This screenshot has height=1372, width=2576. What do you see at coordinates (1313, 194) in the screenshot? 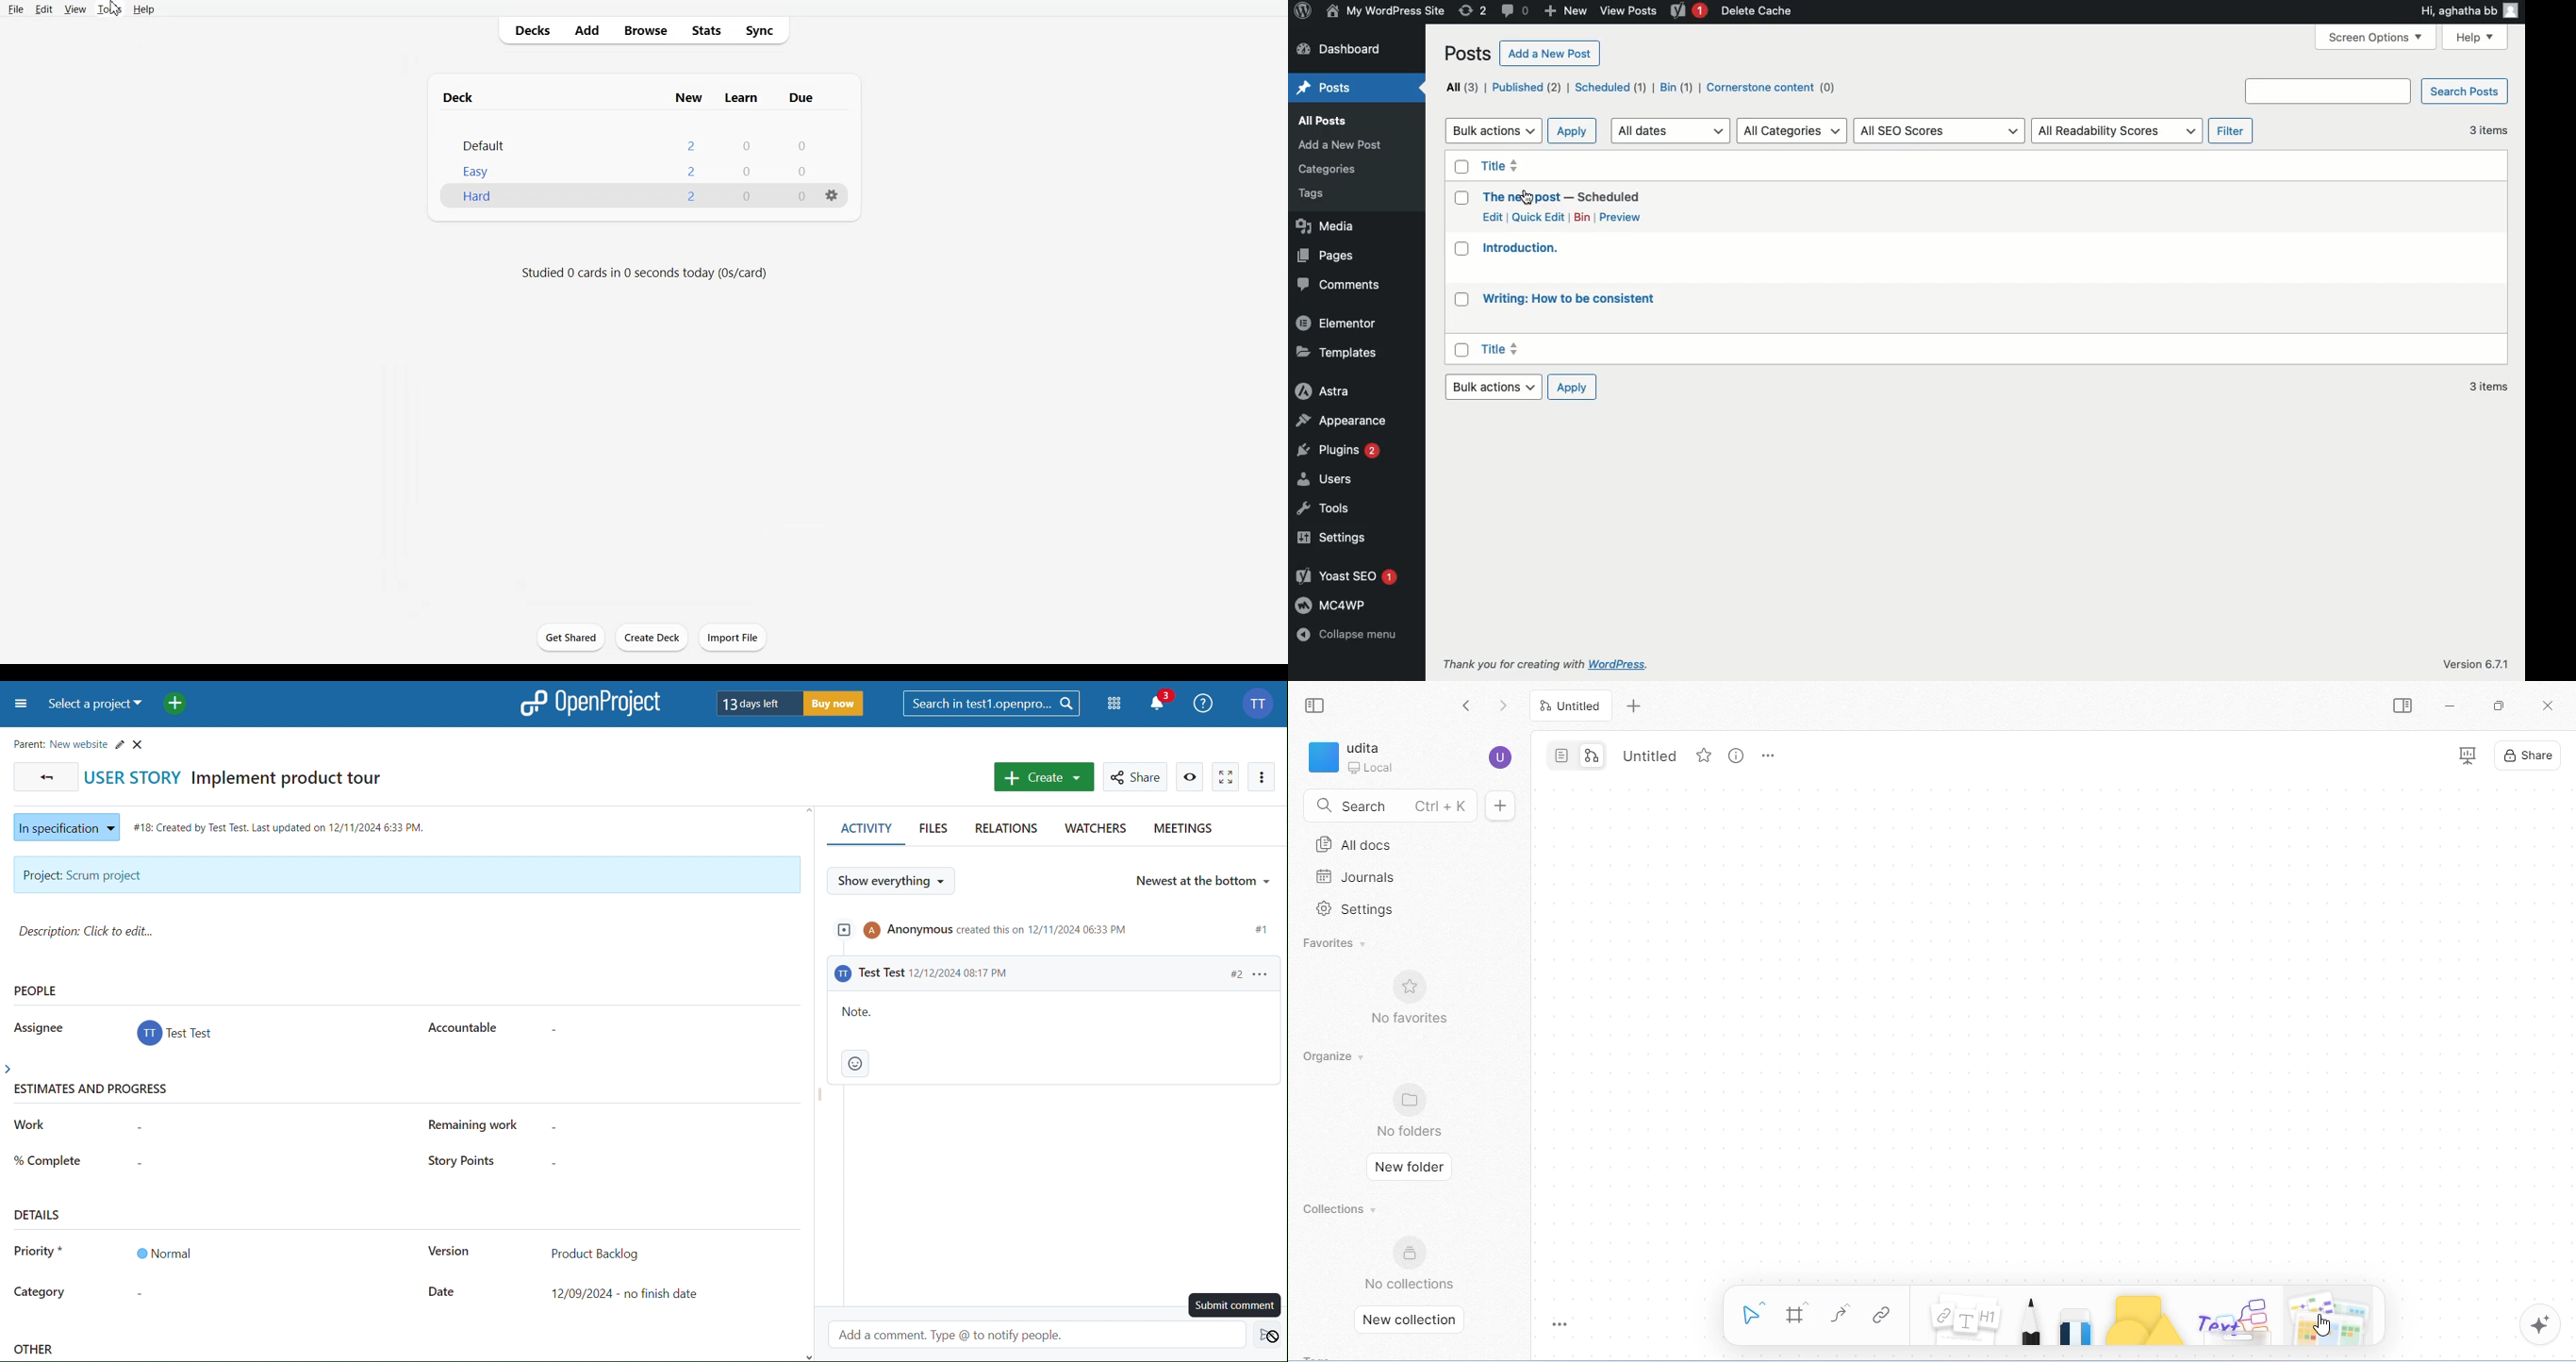
I see `Tags` at bounding box center [1313, 194].